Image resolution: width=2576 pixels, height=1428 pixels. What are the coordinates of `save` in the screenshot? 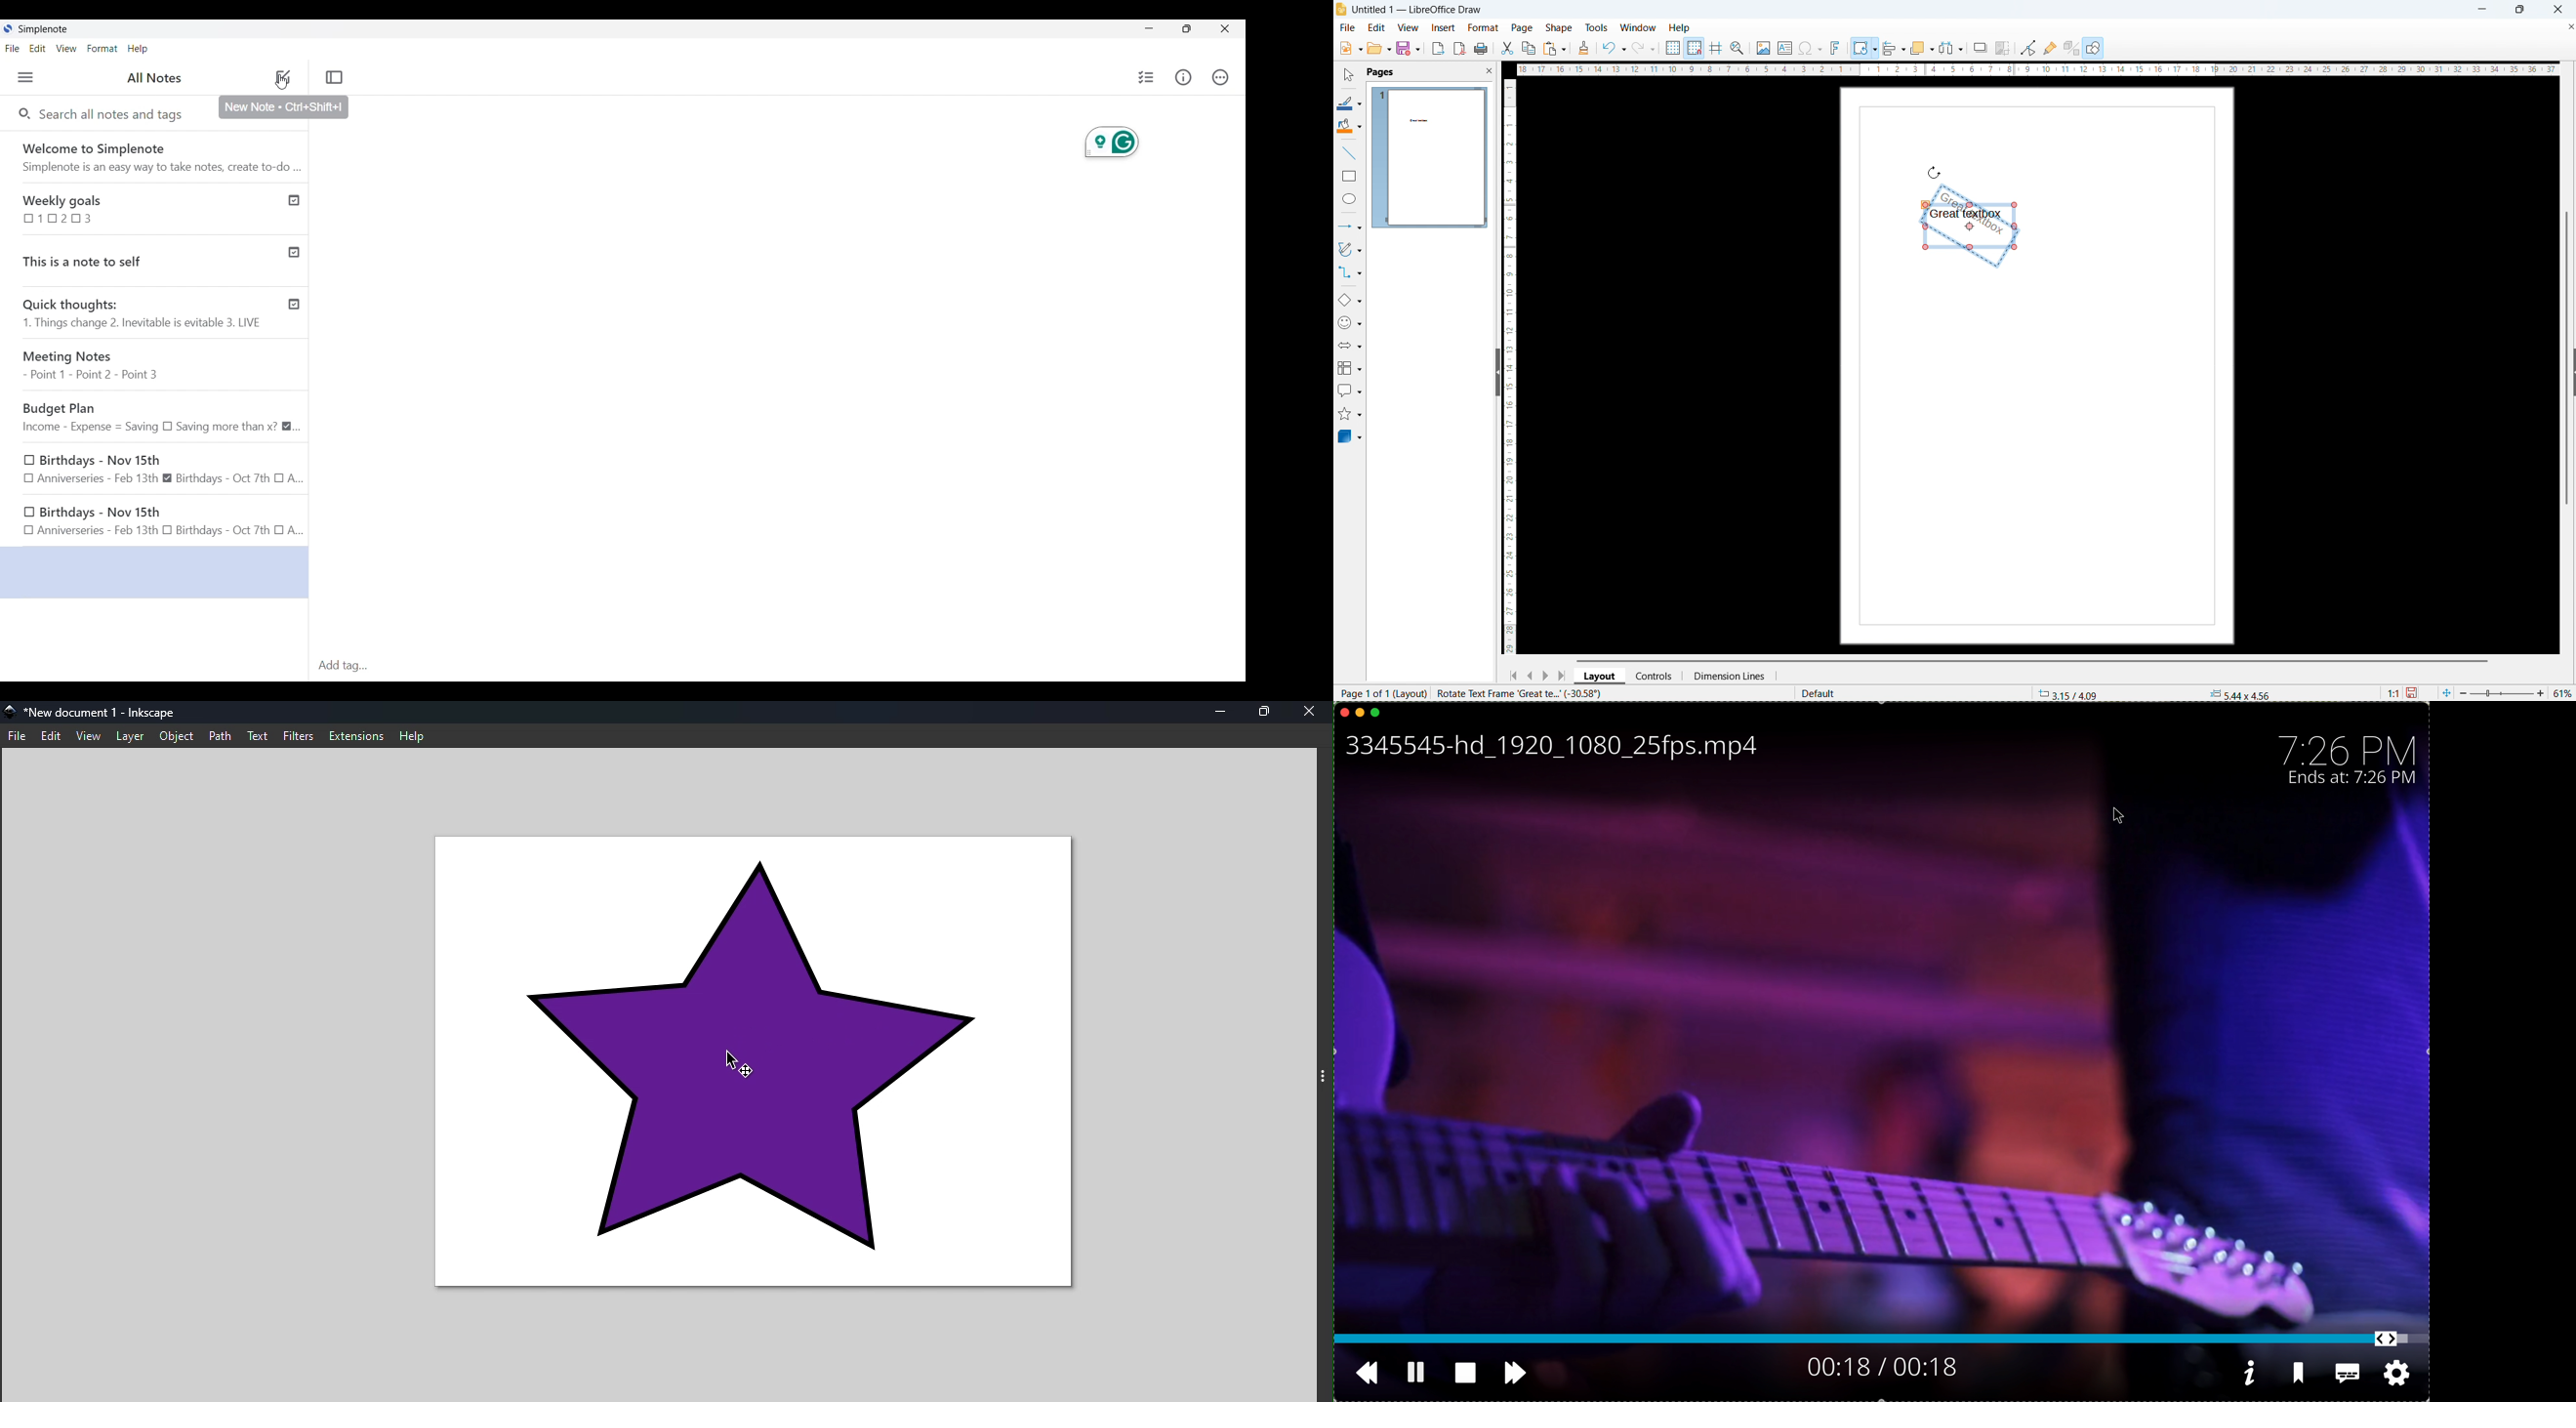 It's located at (1408, 48).